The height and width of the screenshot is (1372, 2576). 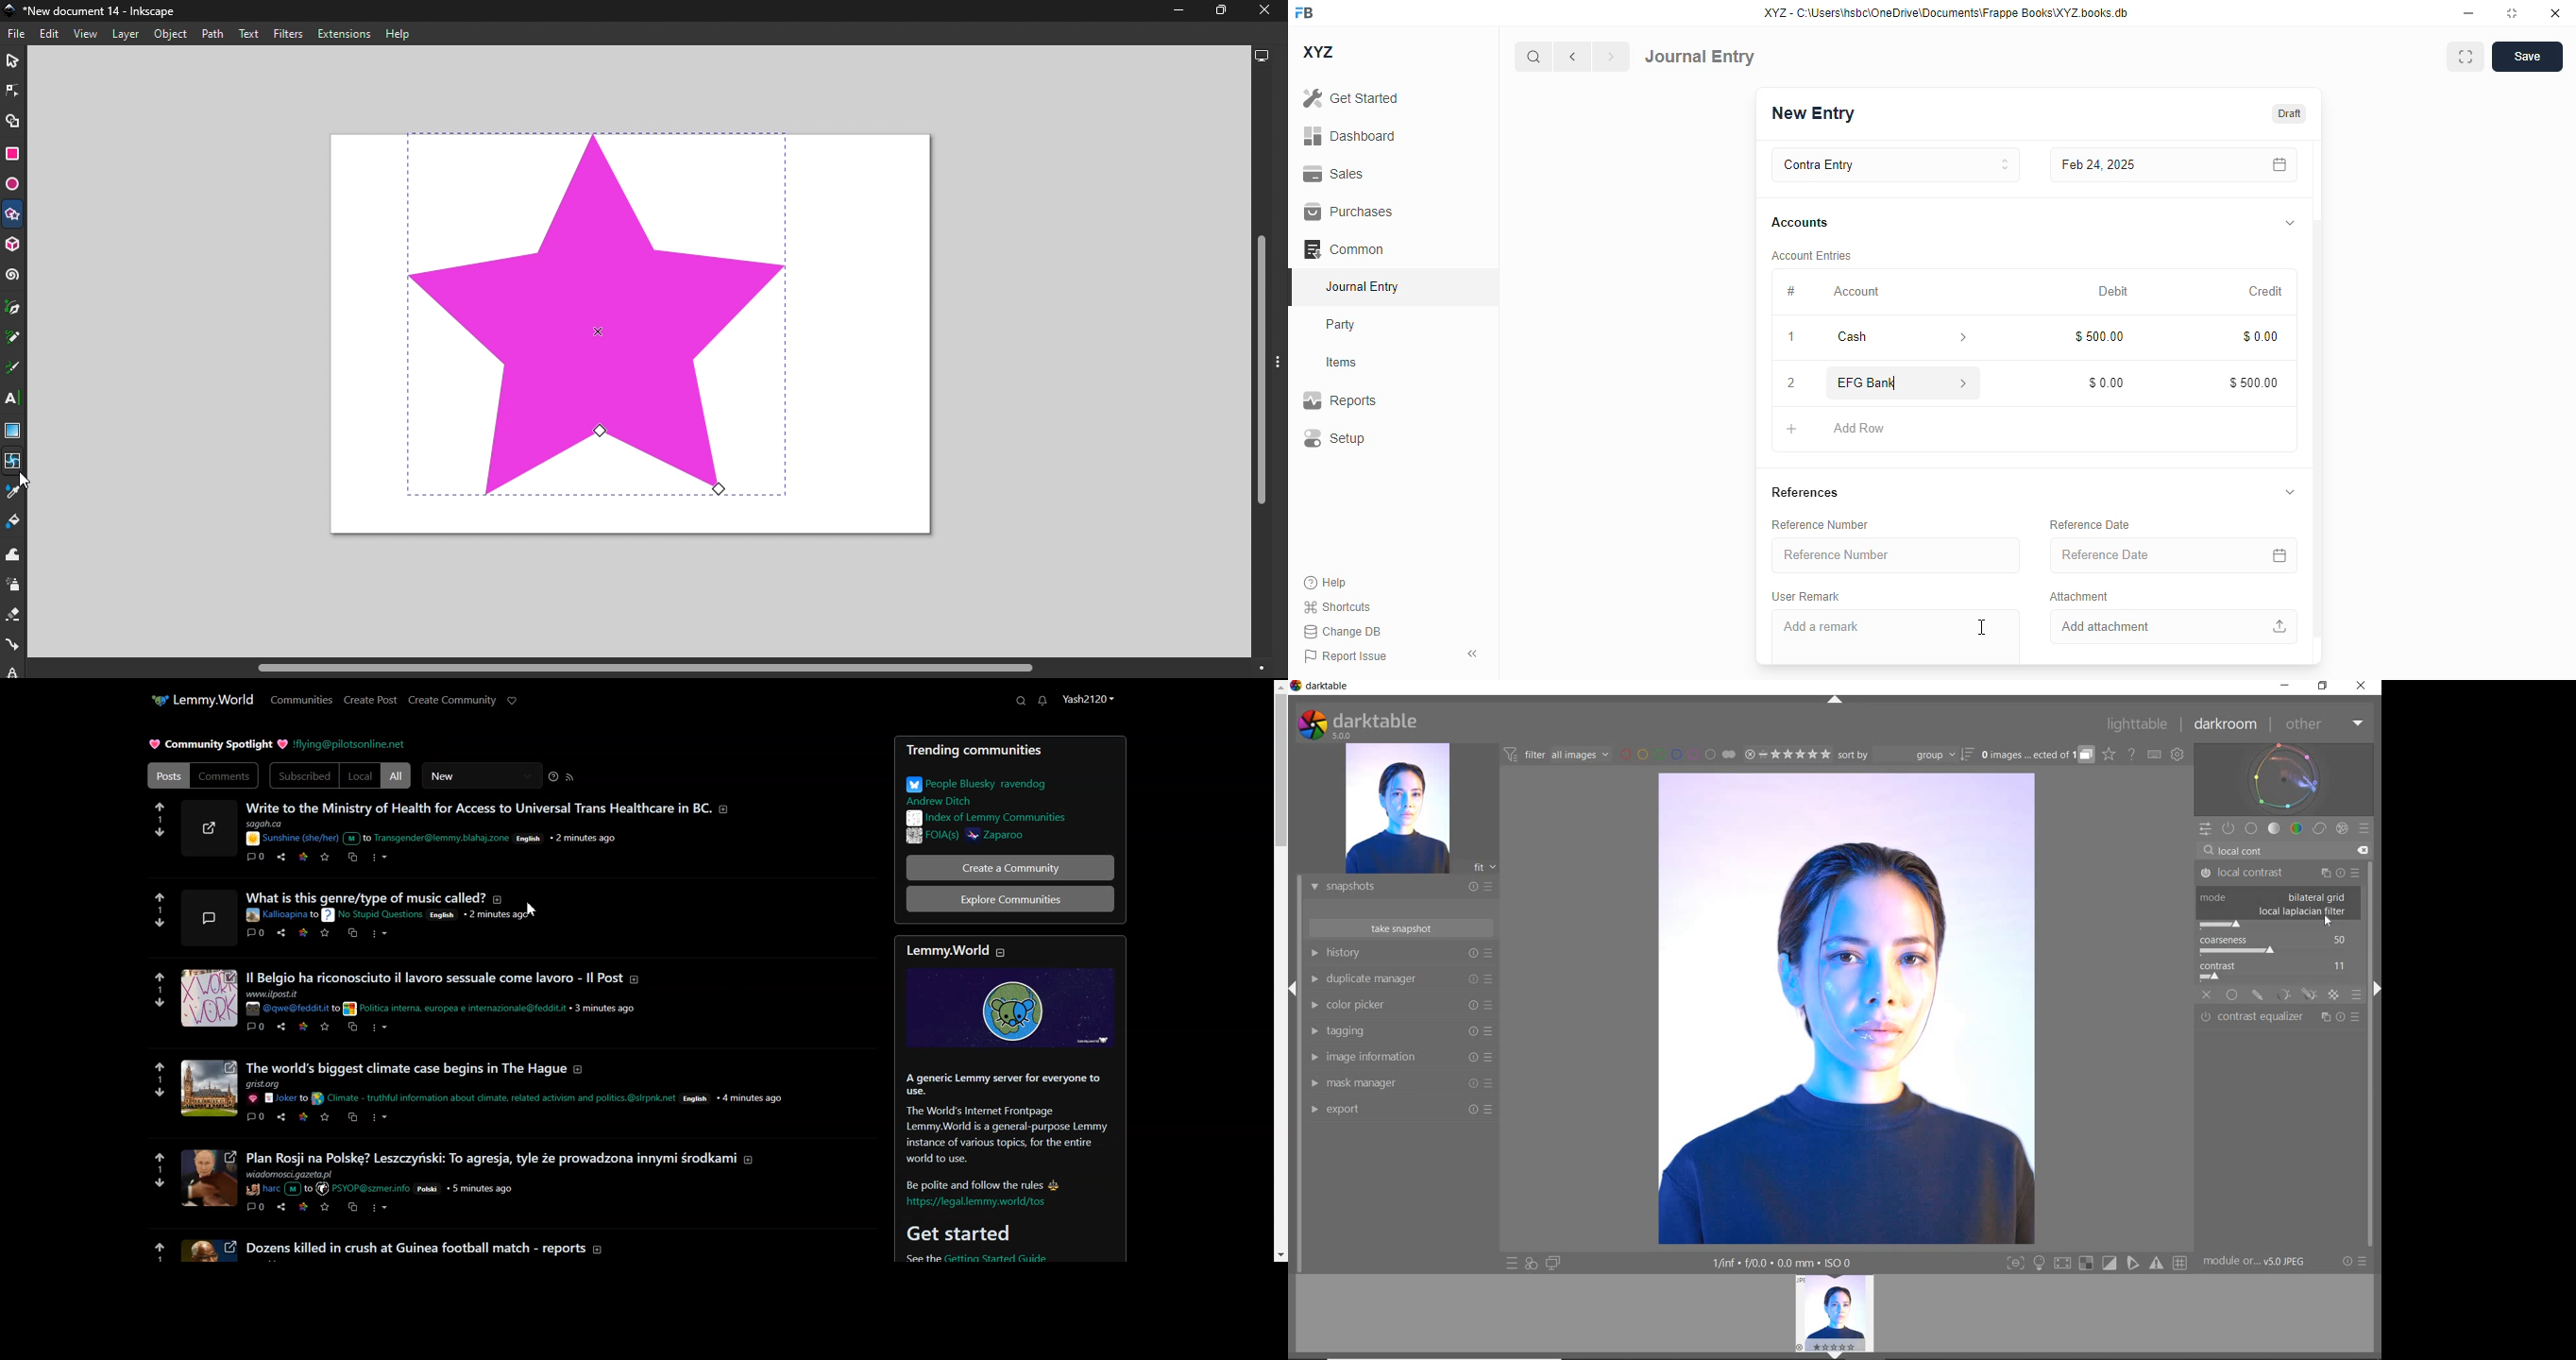 I want to click on EXPAND/COLLAPSE, so click(x=1837, y=701).